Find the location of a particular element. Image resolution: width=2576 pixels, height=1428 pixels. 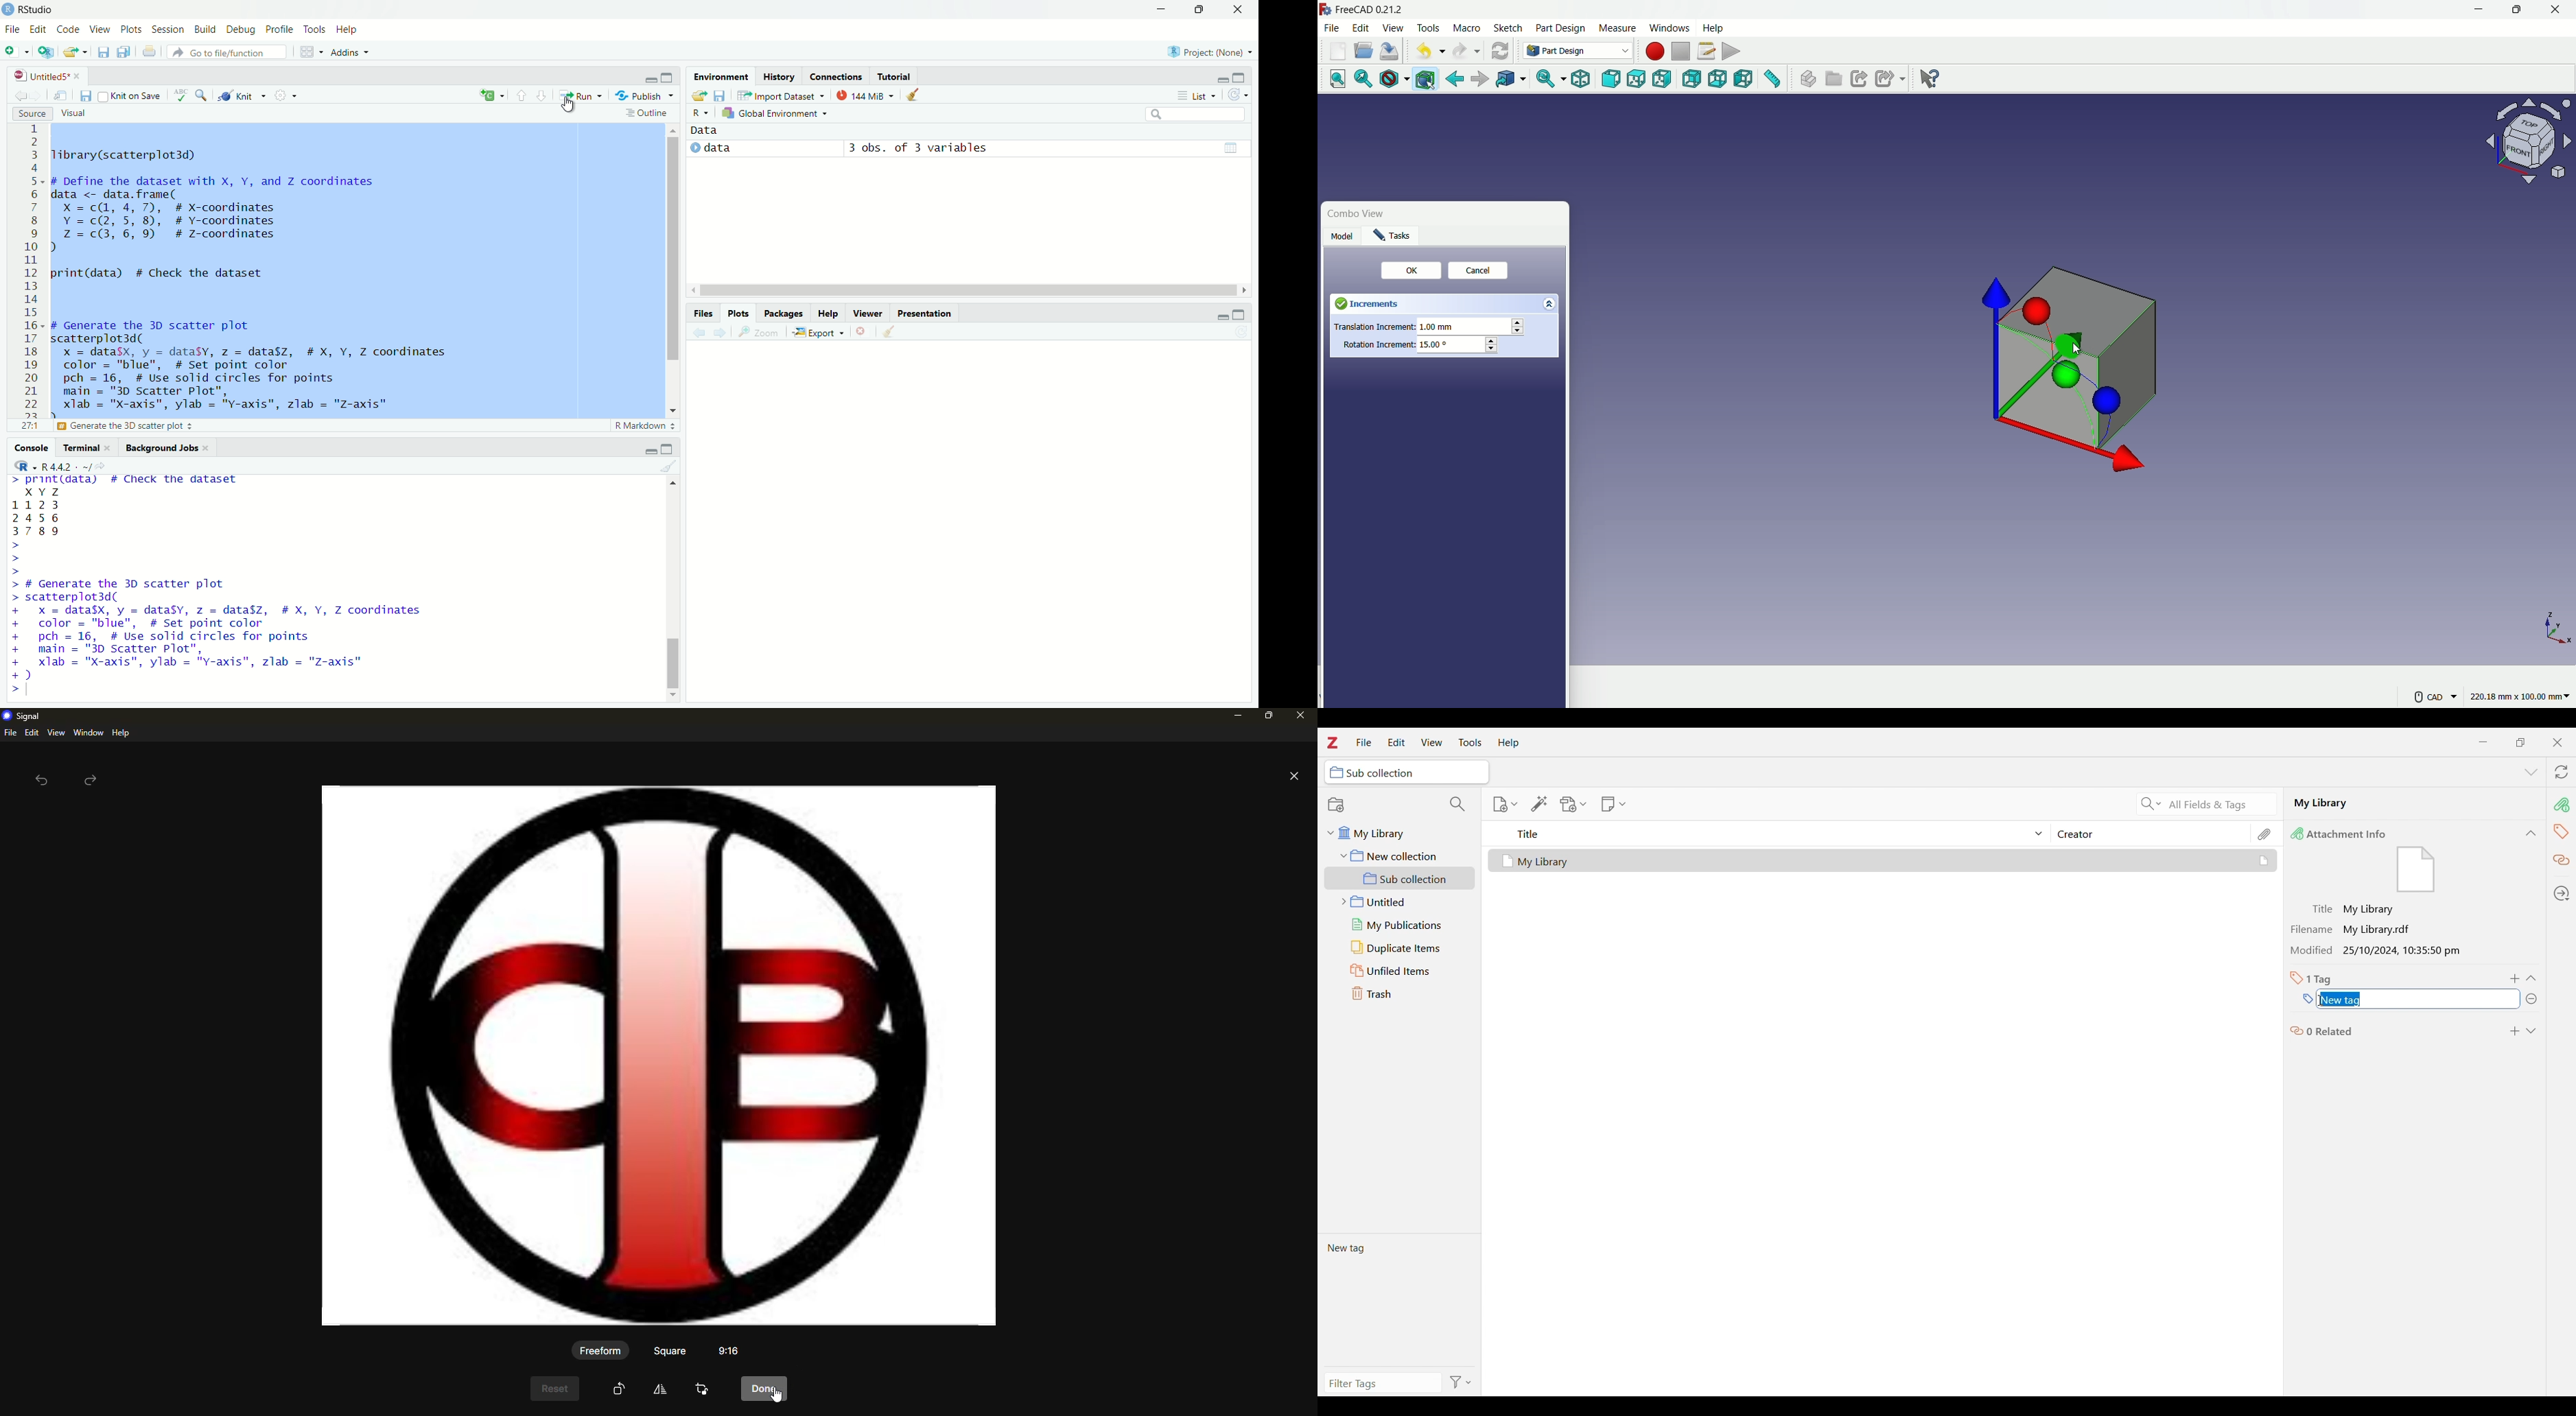

run the current line or selection is located at coordinates (582, 96).